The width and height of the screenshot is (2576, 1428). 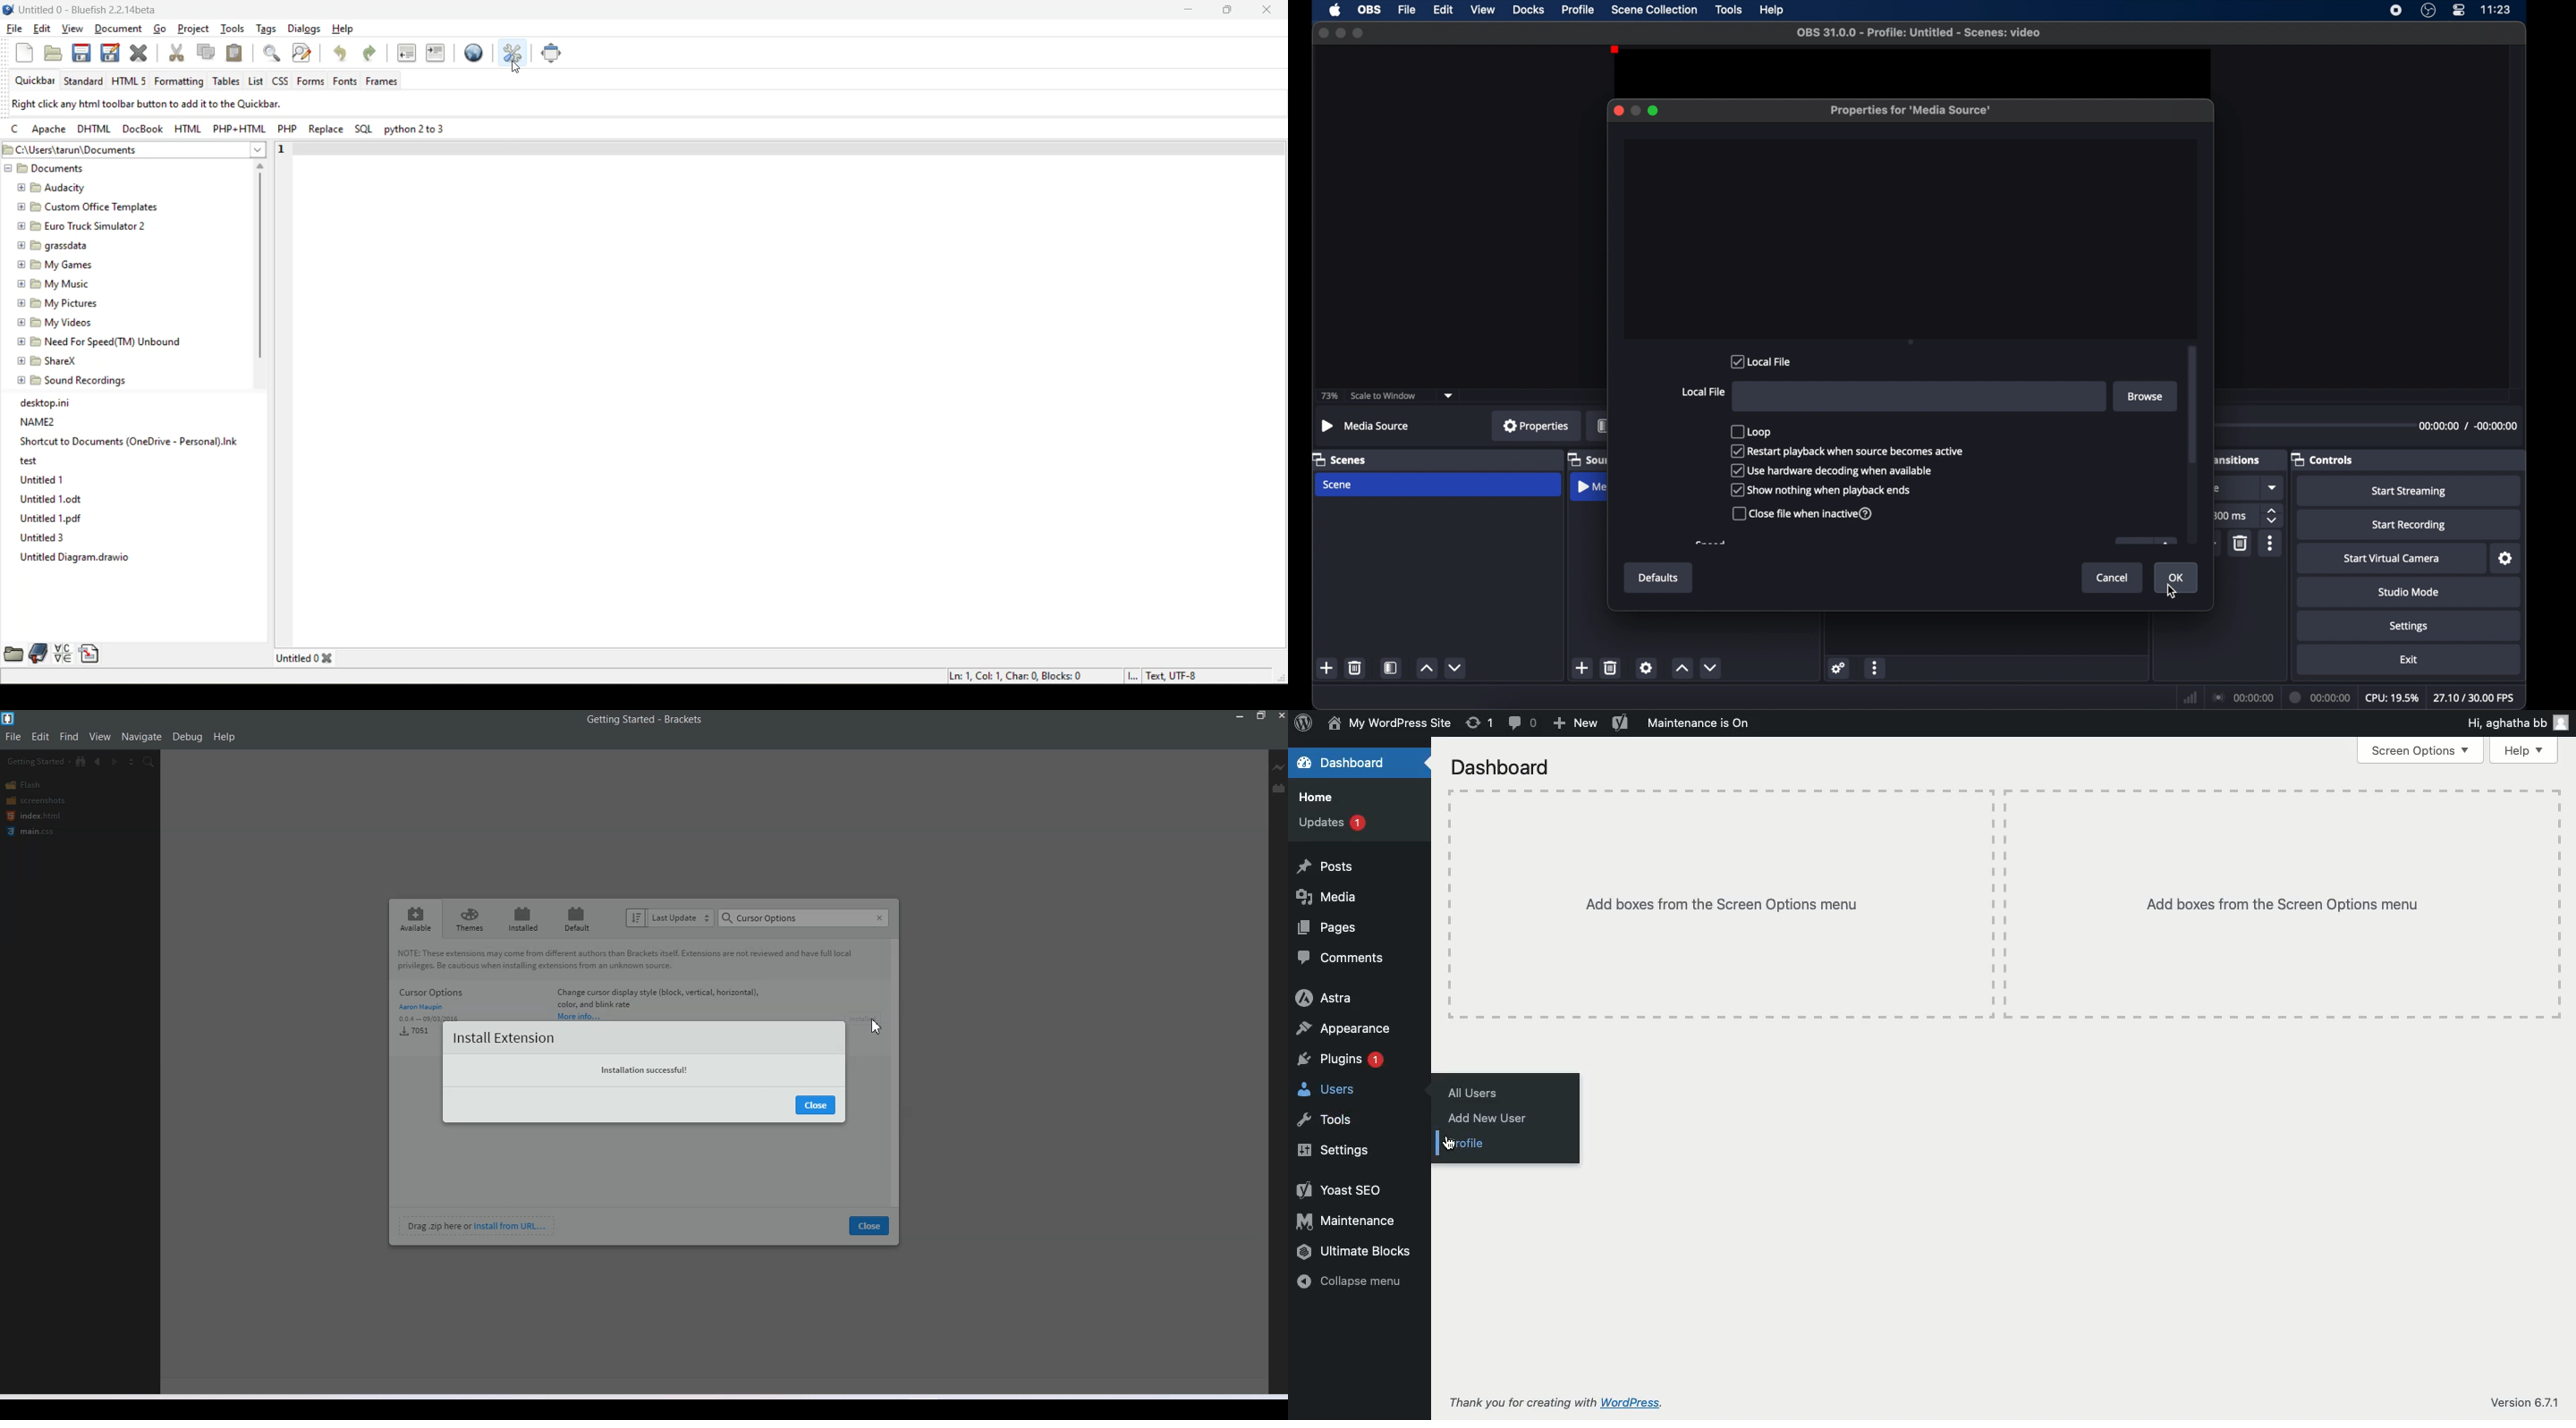 What do you see at coordinates (100, 735) in the screenshot?
I see `View` at bounding box center [100, 735].